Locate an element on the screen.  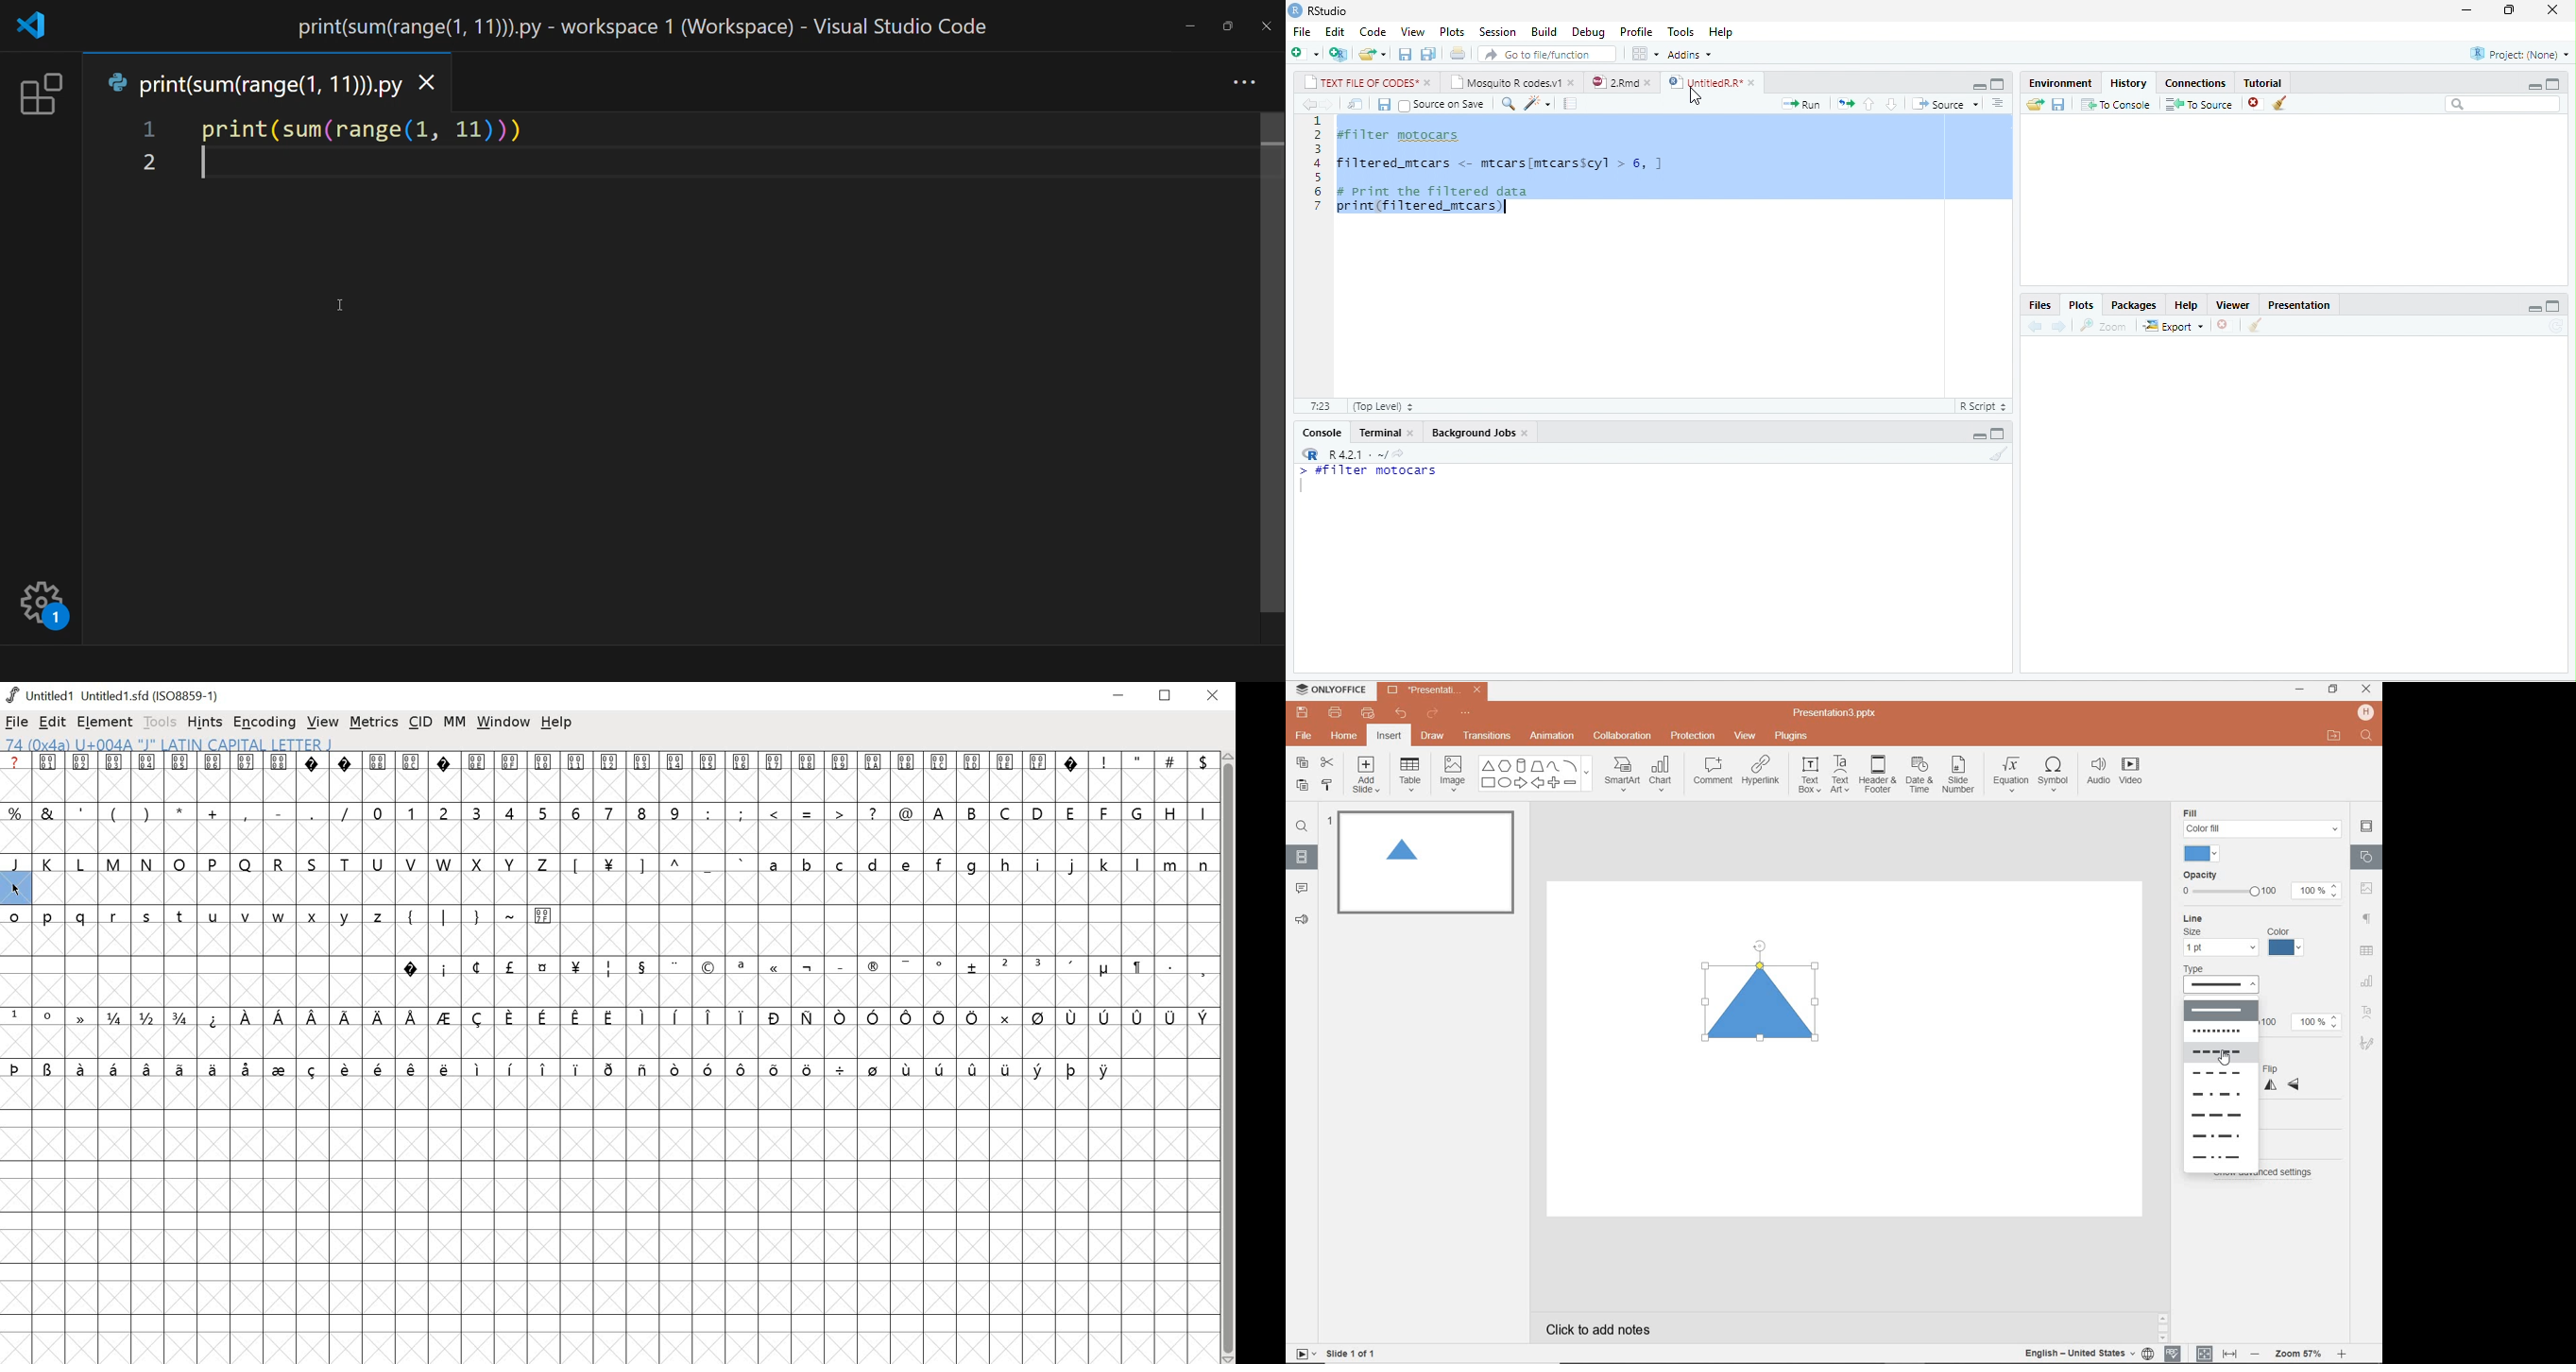
clear is located at coordinates (2255, 325).